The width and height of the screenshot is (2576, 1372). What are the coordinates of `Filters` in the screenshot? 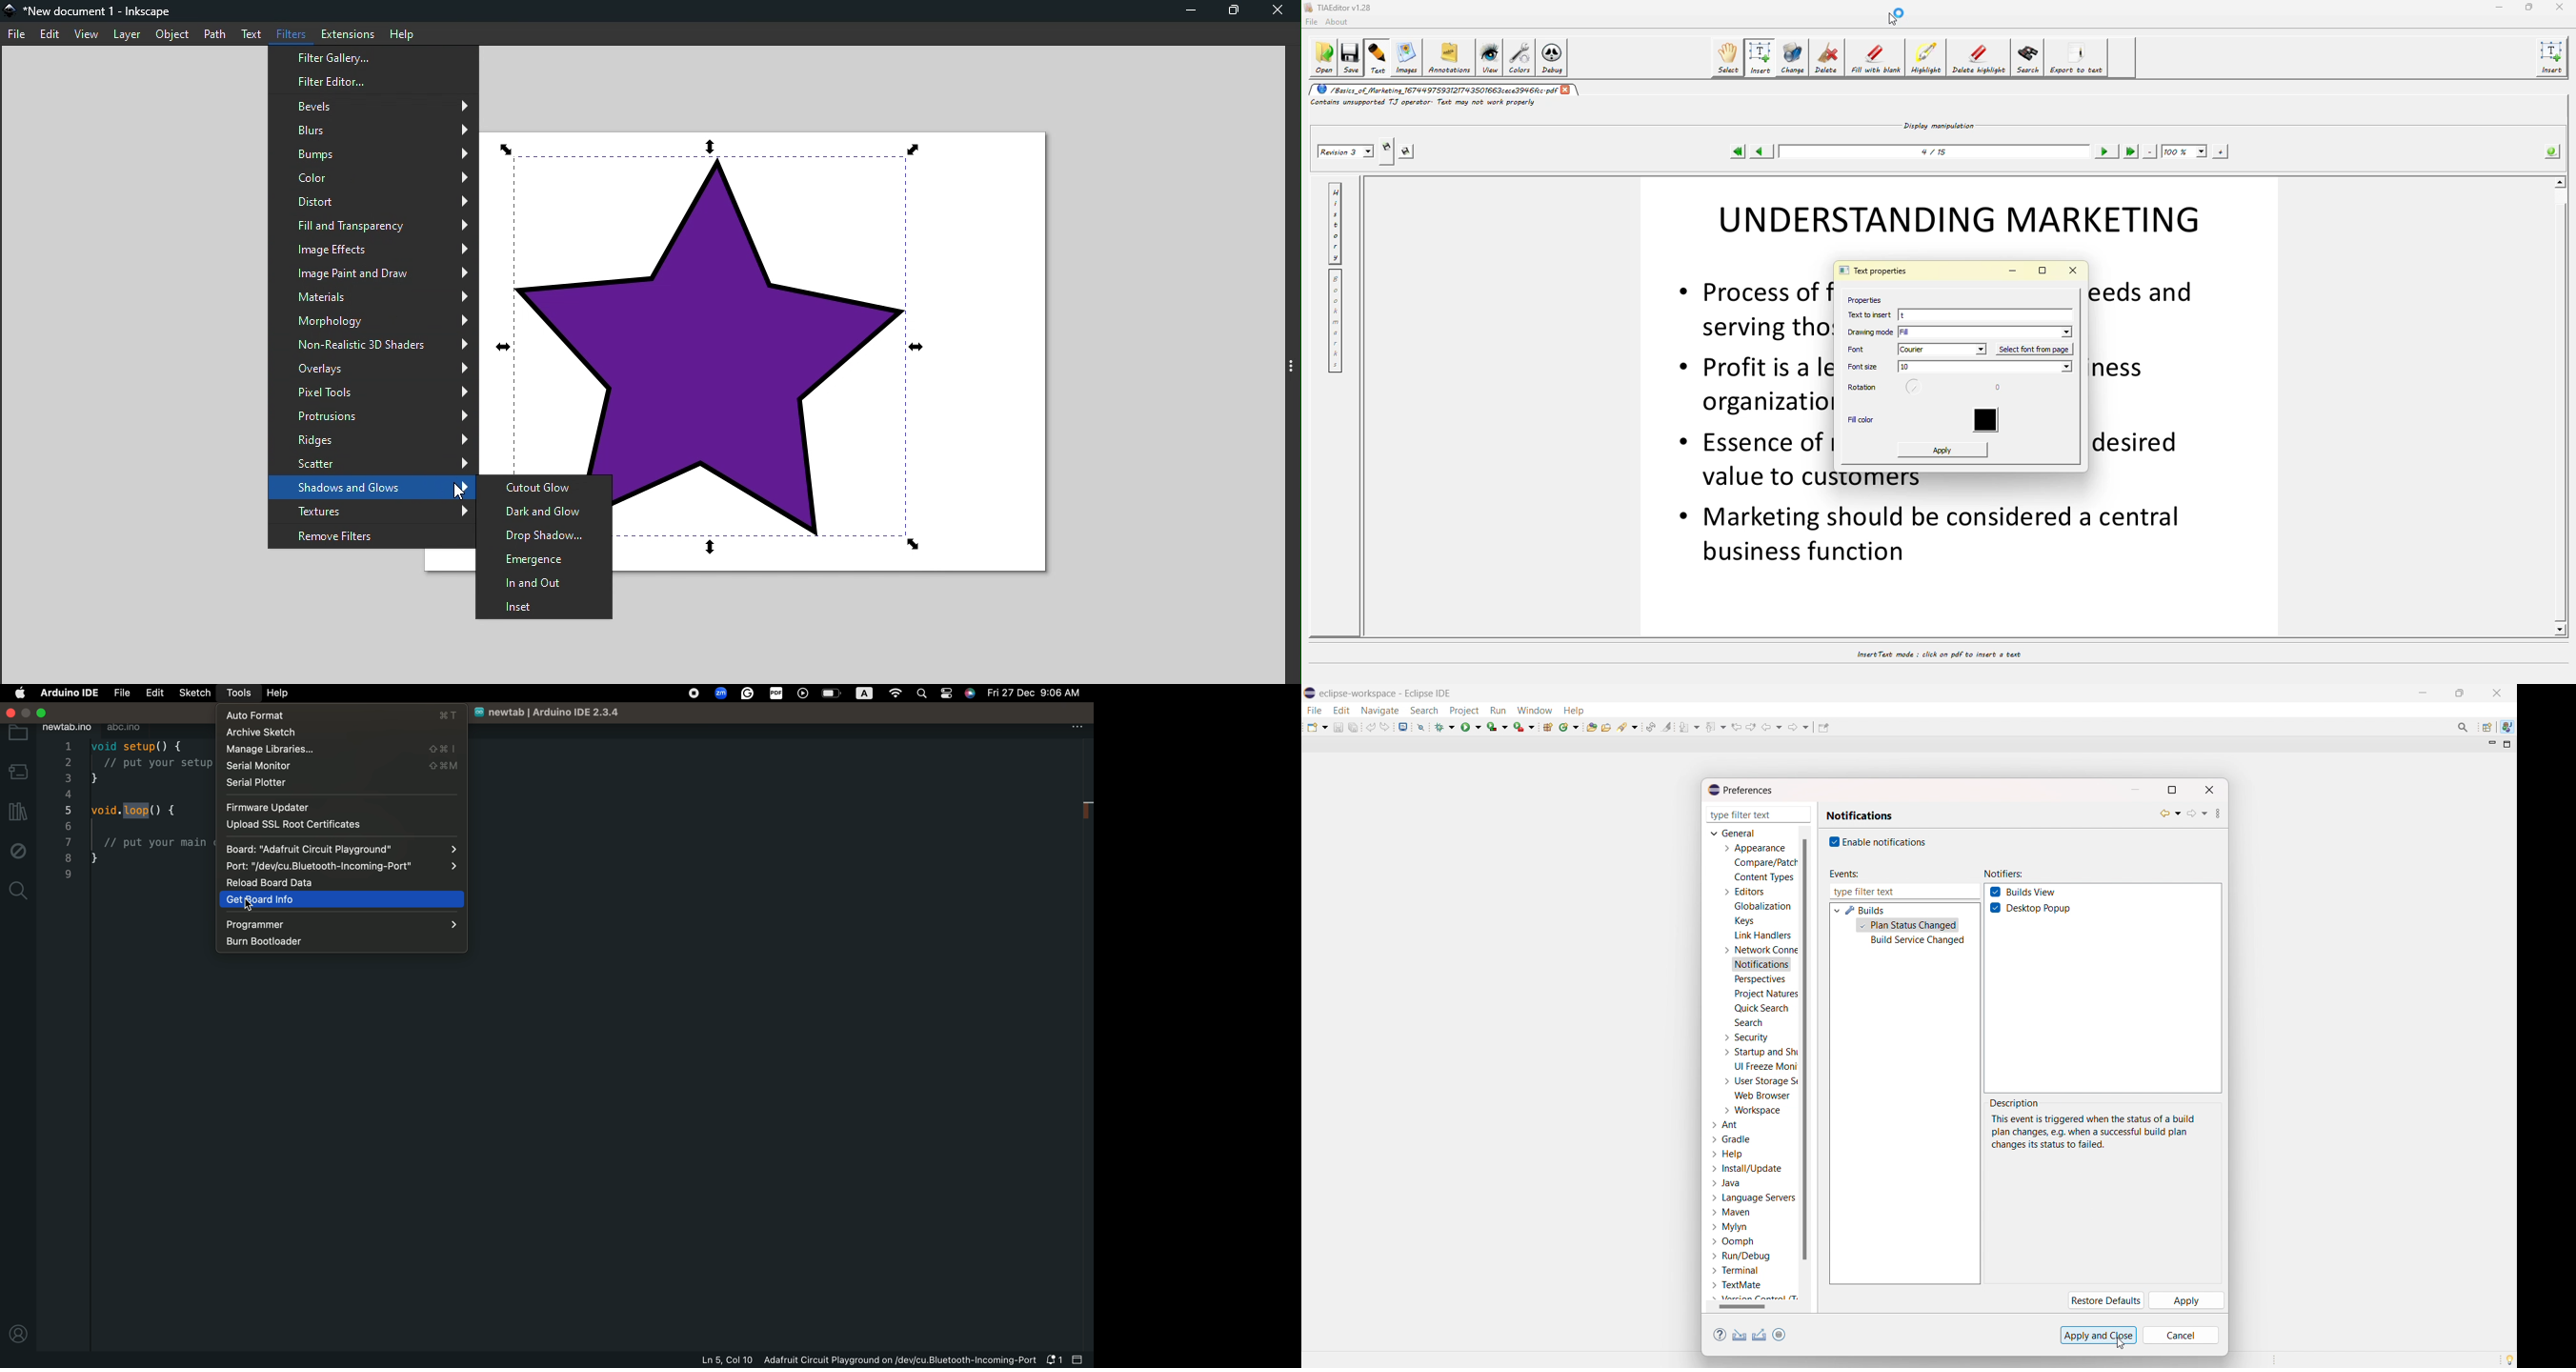 It's located at (291, 33).